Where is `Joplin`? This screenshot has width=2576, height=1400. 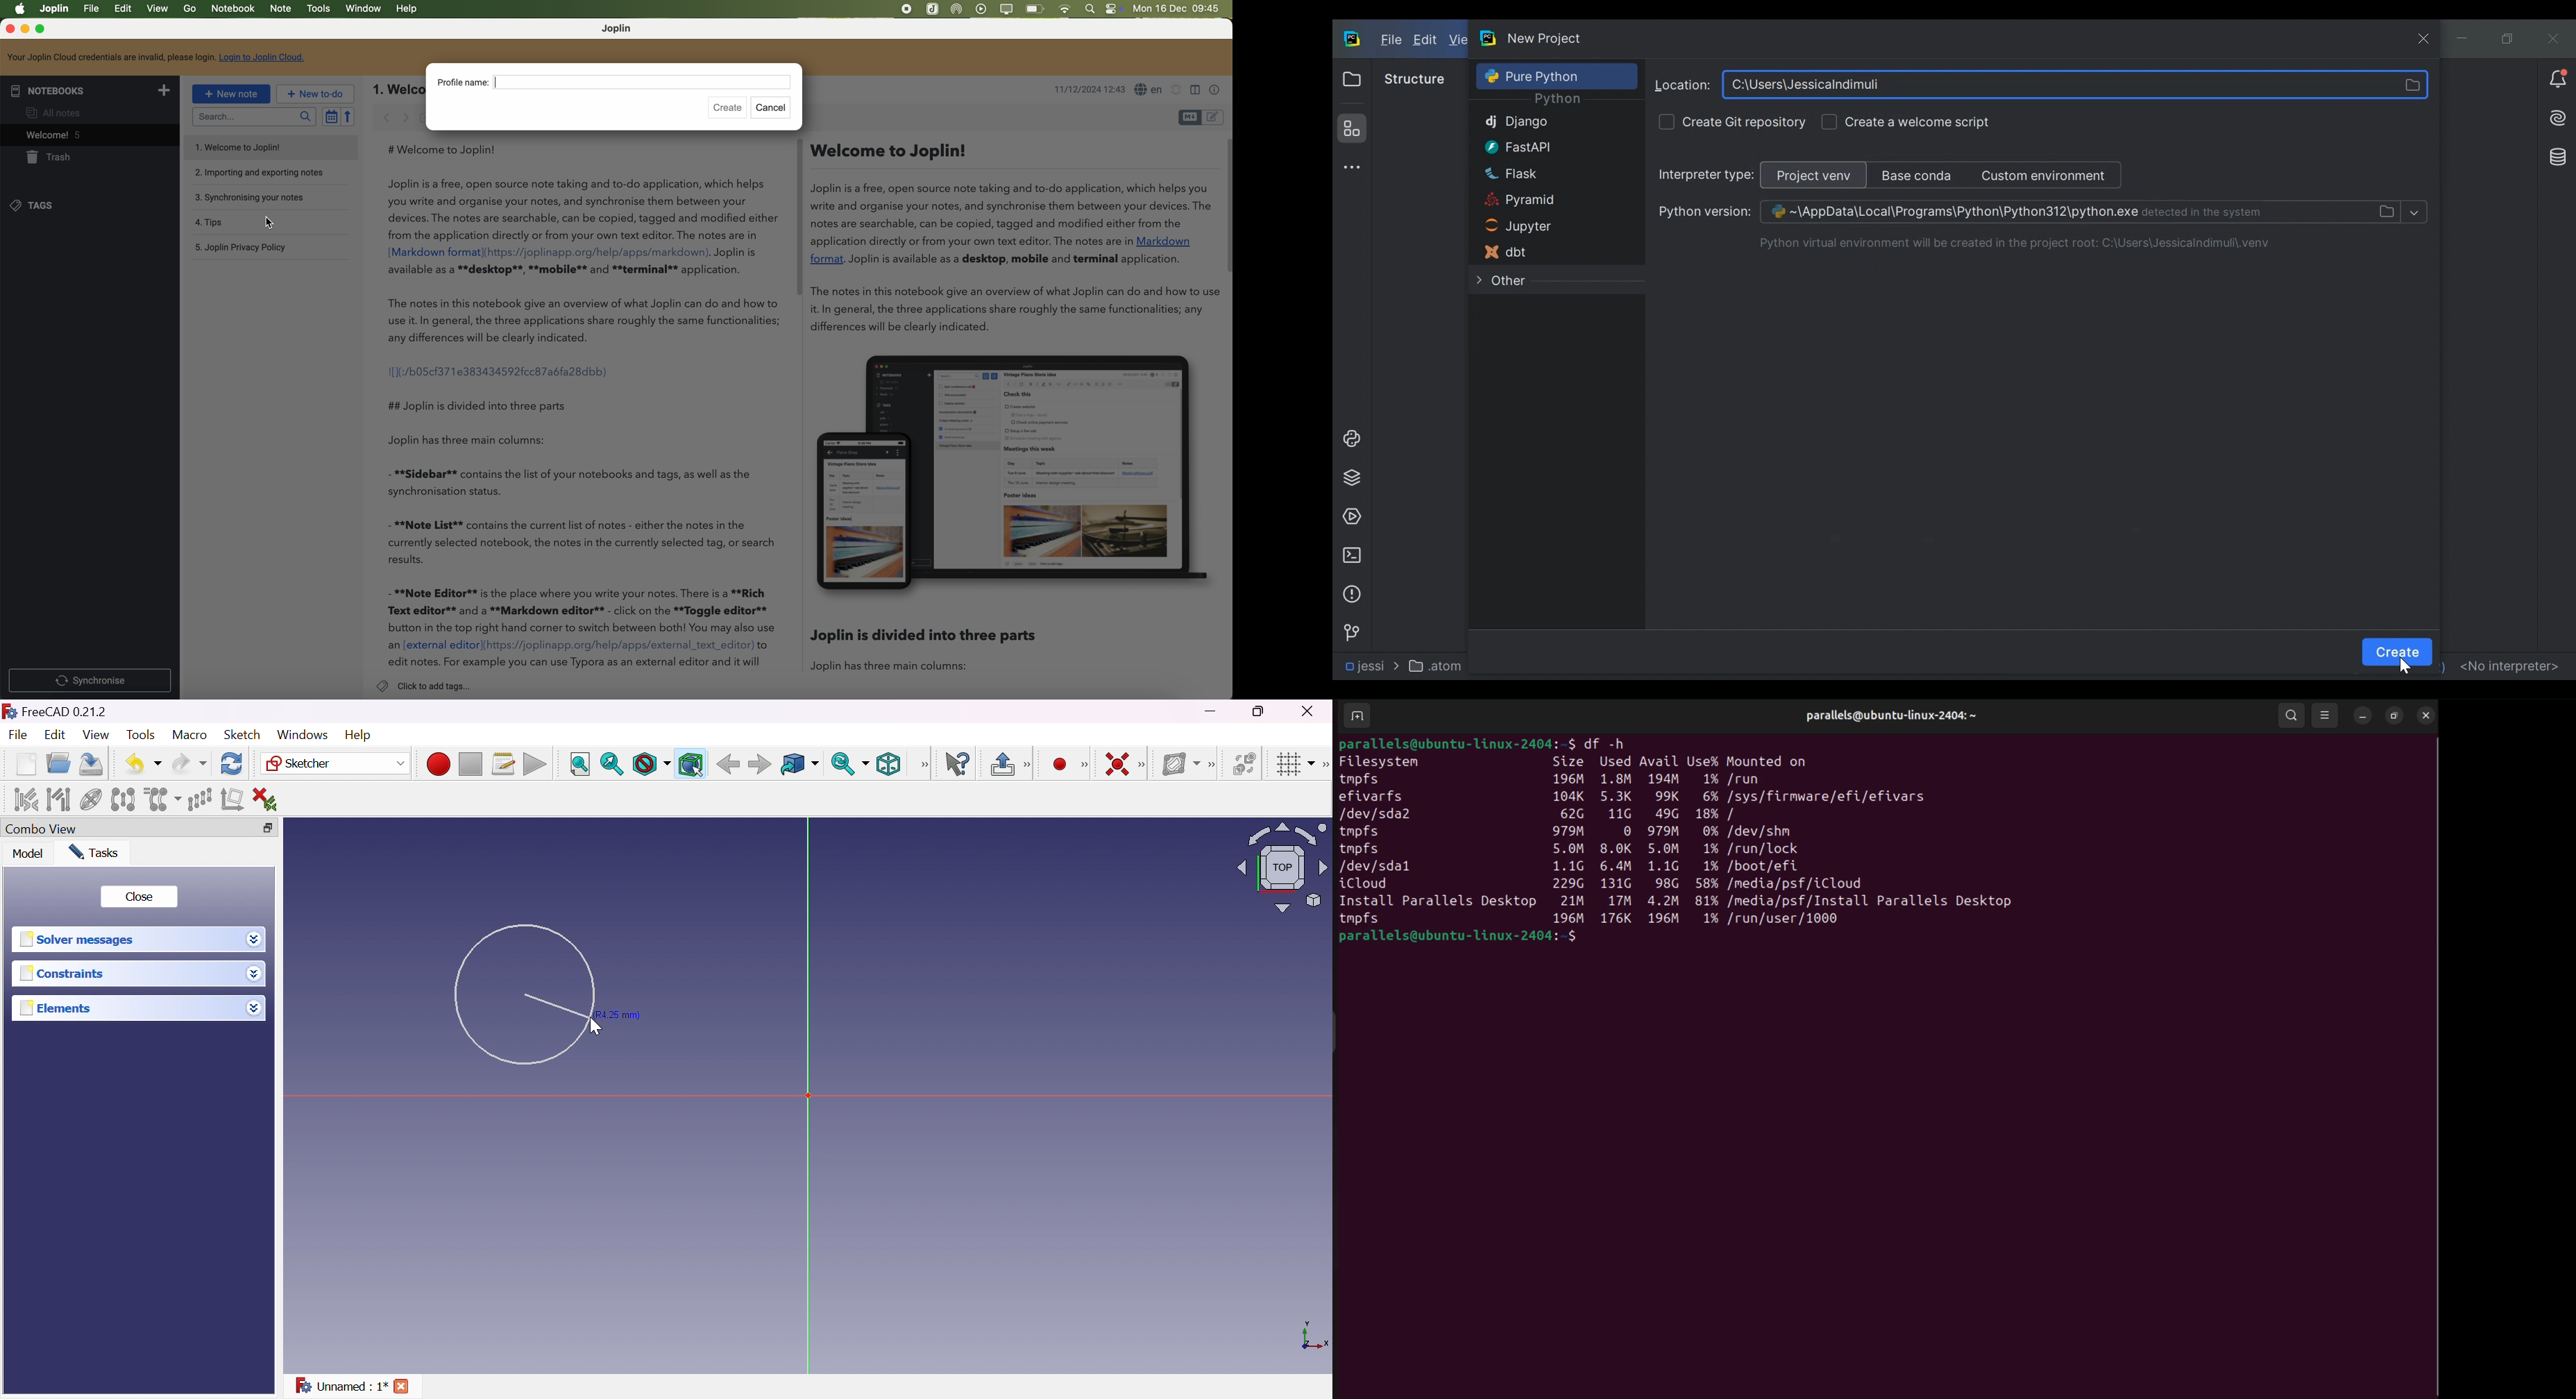
Joplin is located at coordinates (55, 8).